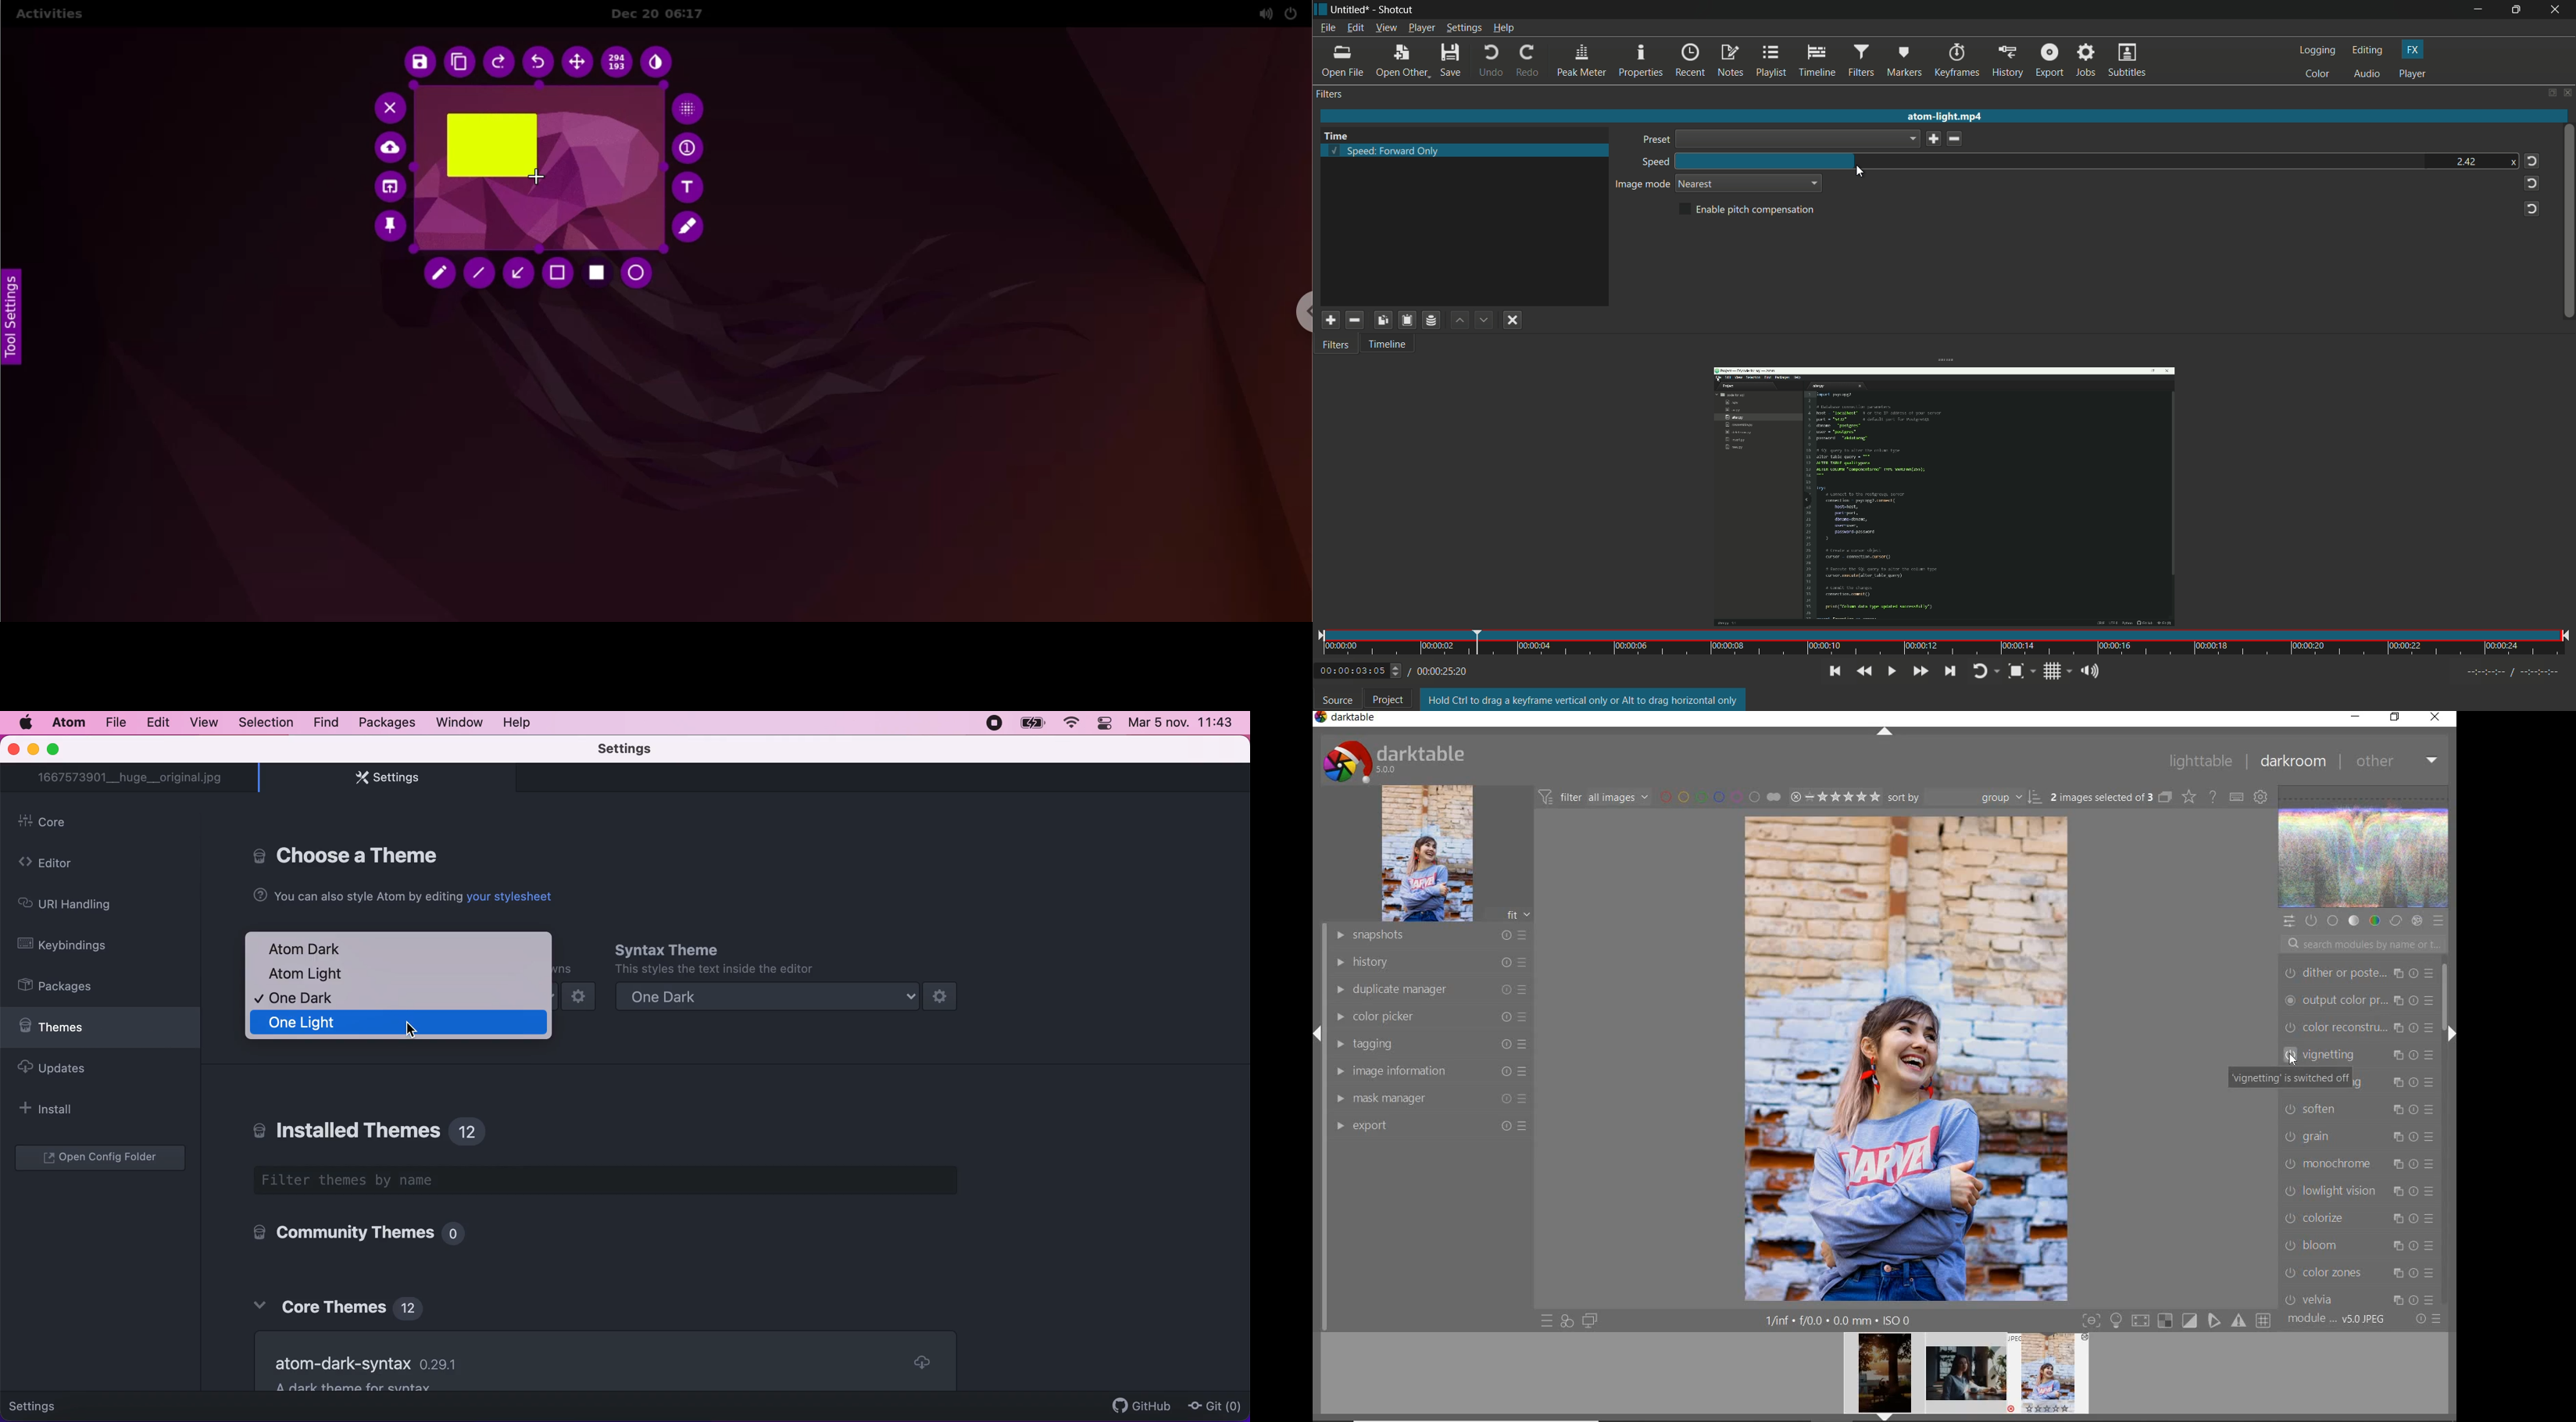  I want to click on atom light, so click(310, 975).